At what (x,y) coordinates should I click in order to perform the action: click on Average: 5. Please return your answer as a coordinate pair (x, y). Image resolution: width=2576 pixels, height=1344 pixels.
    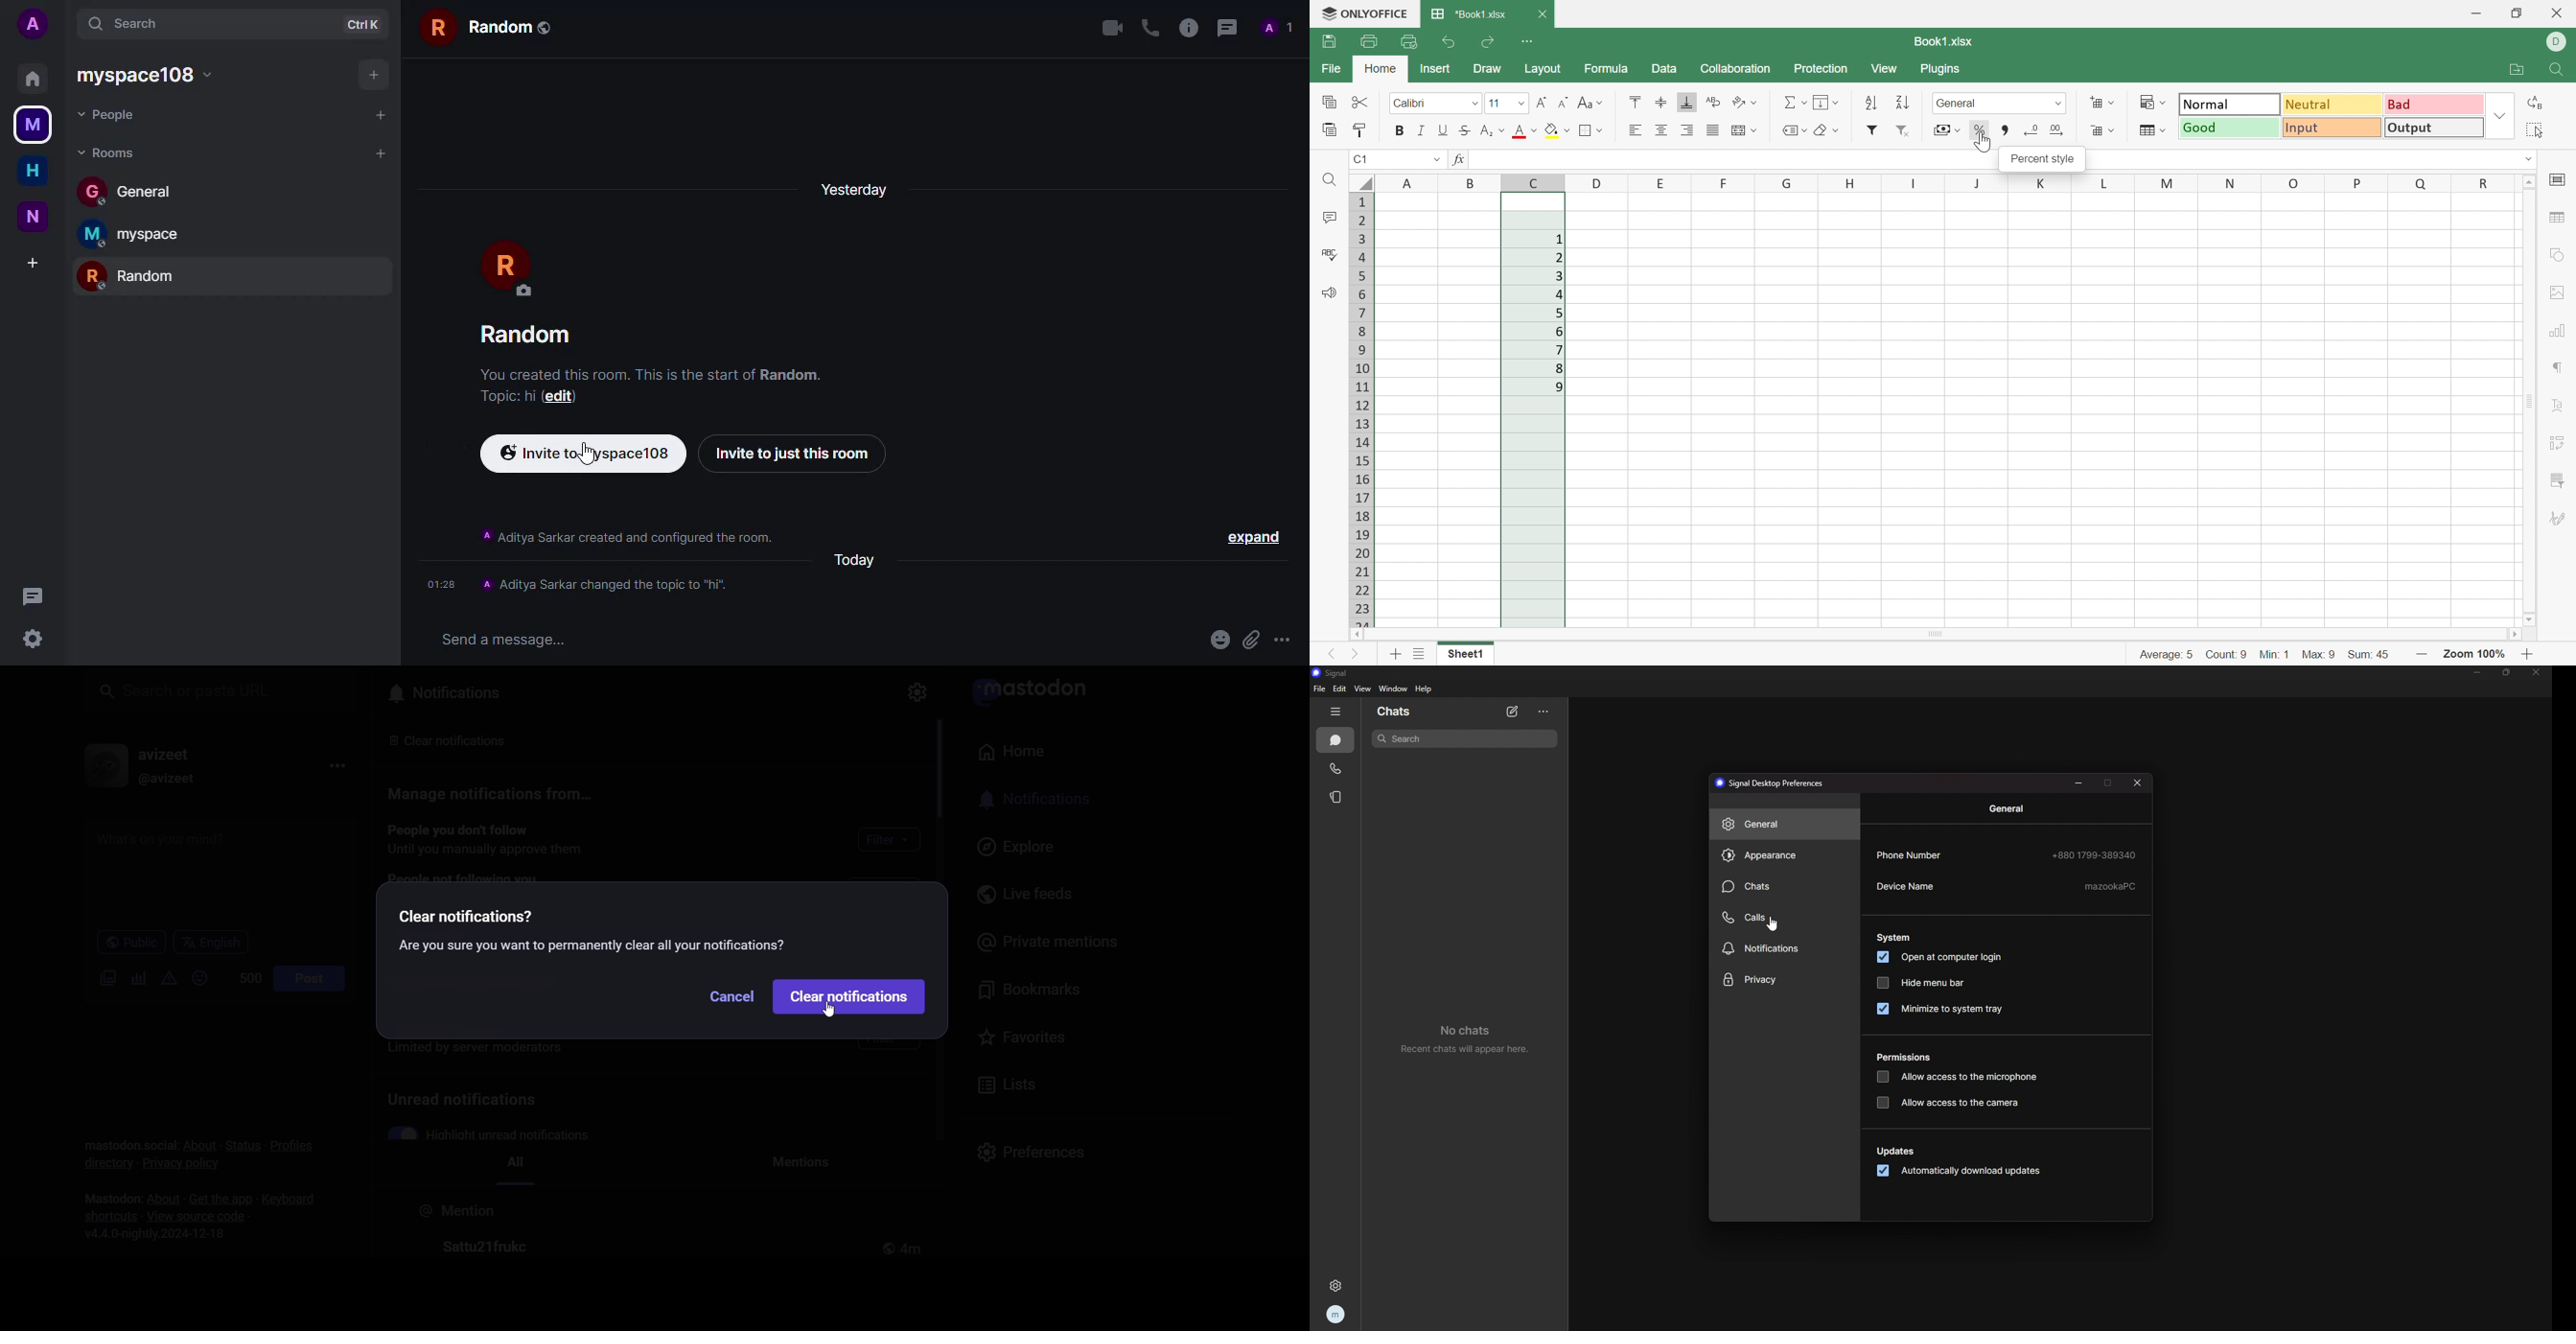
    Looking at the image, I should click on (2168, 654).